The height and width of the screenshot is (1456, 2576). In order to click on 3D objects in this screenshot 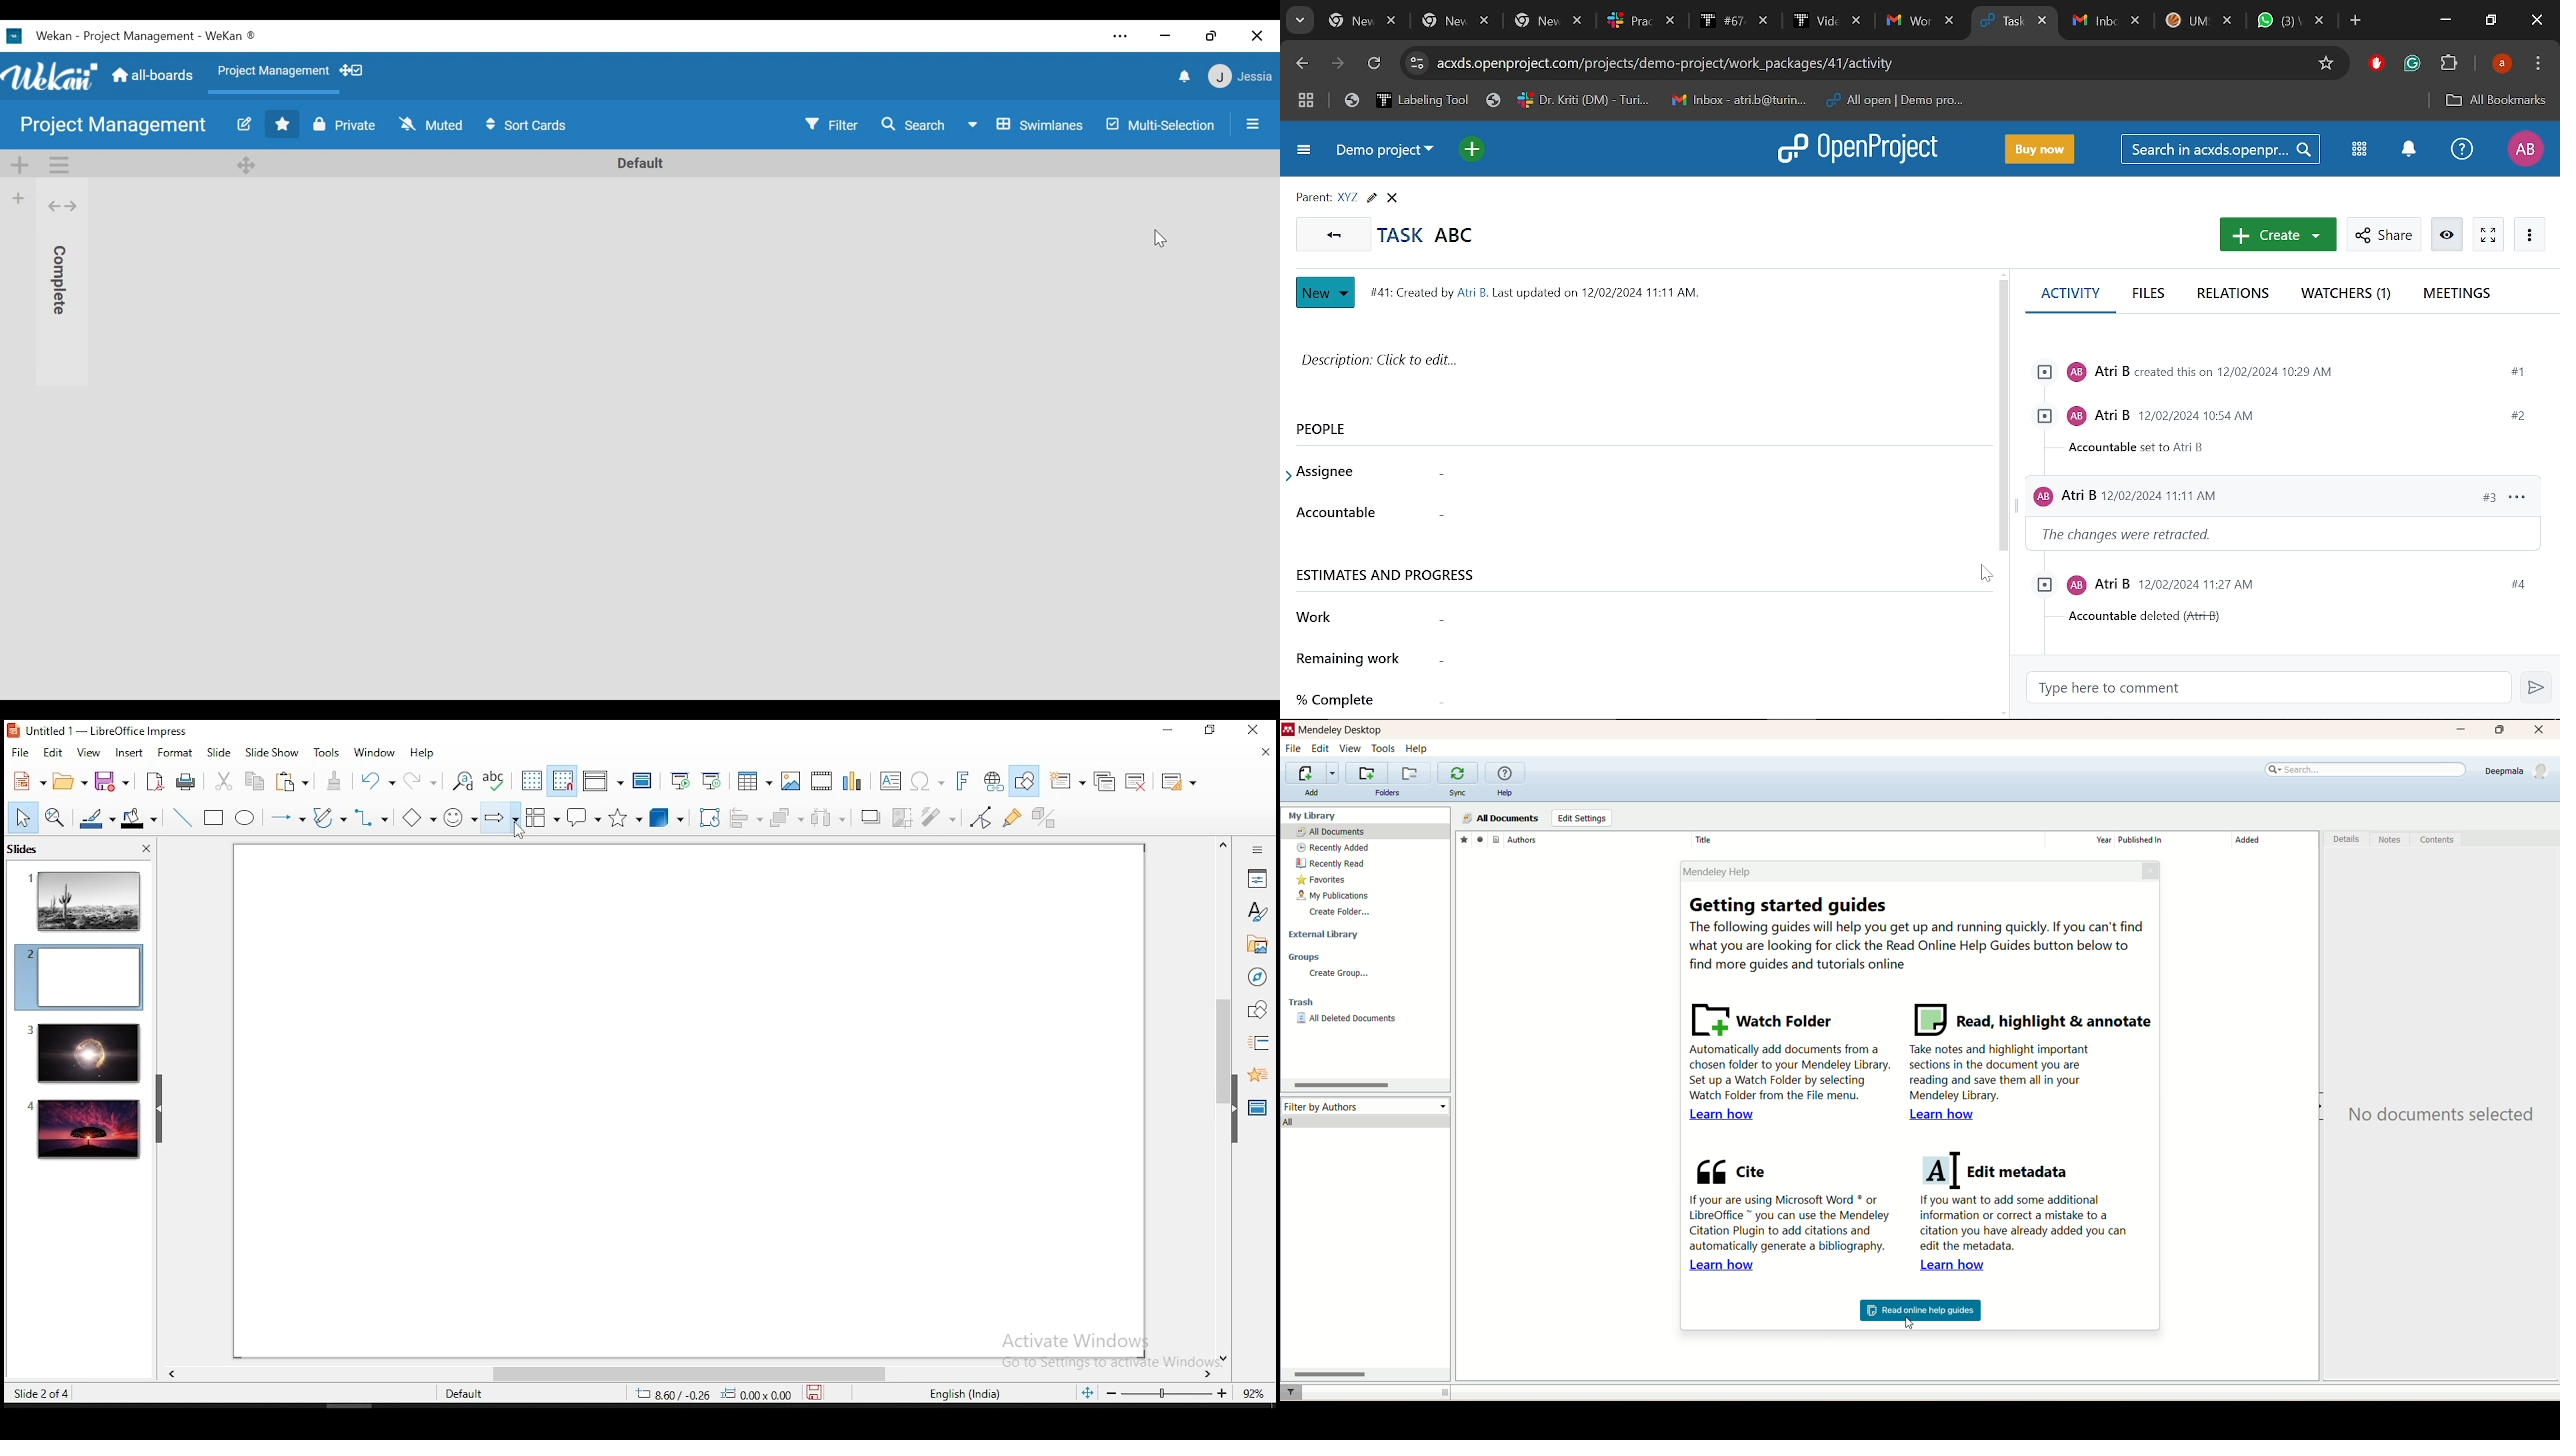, I will do `click(668, 818)`.